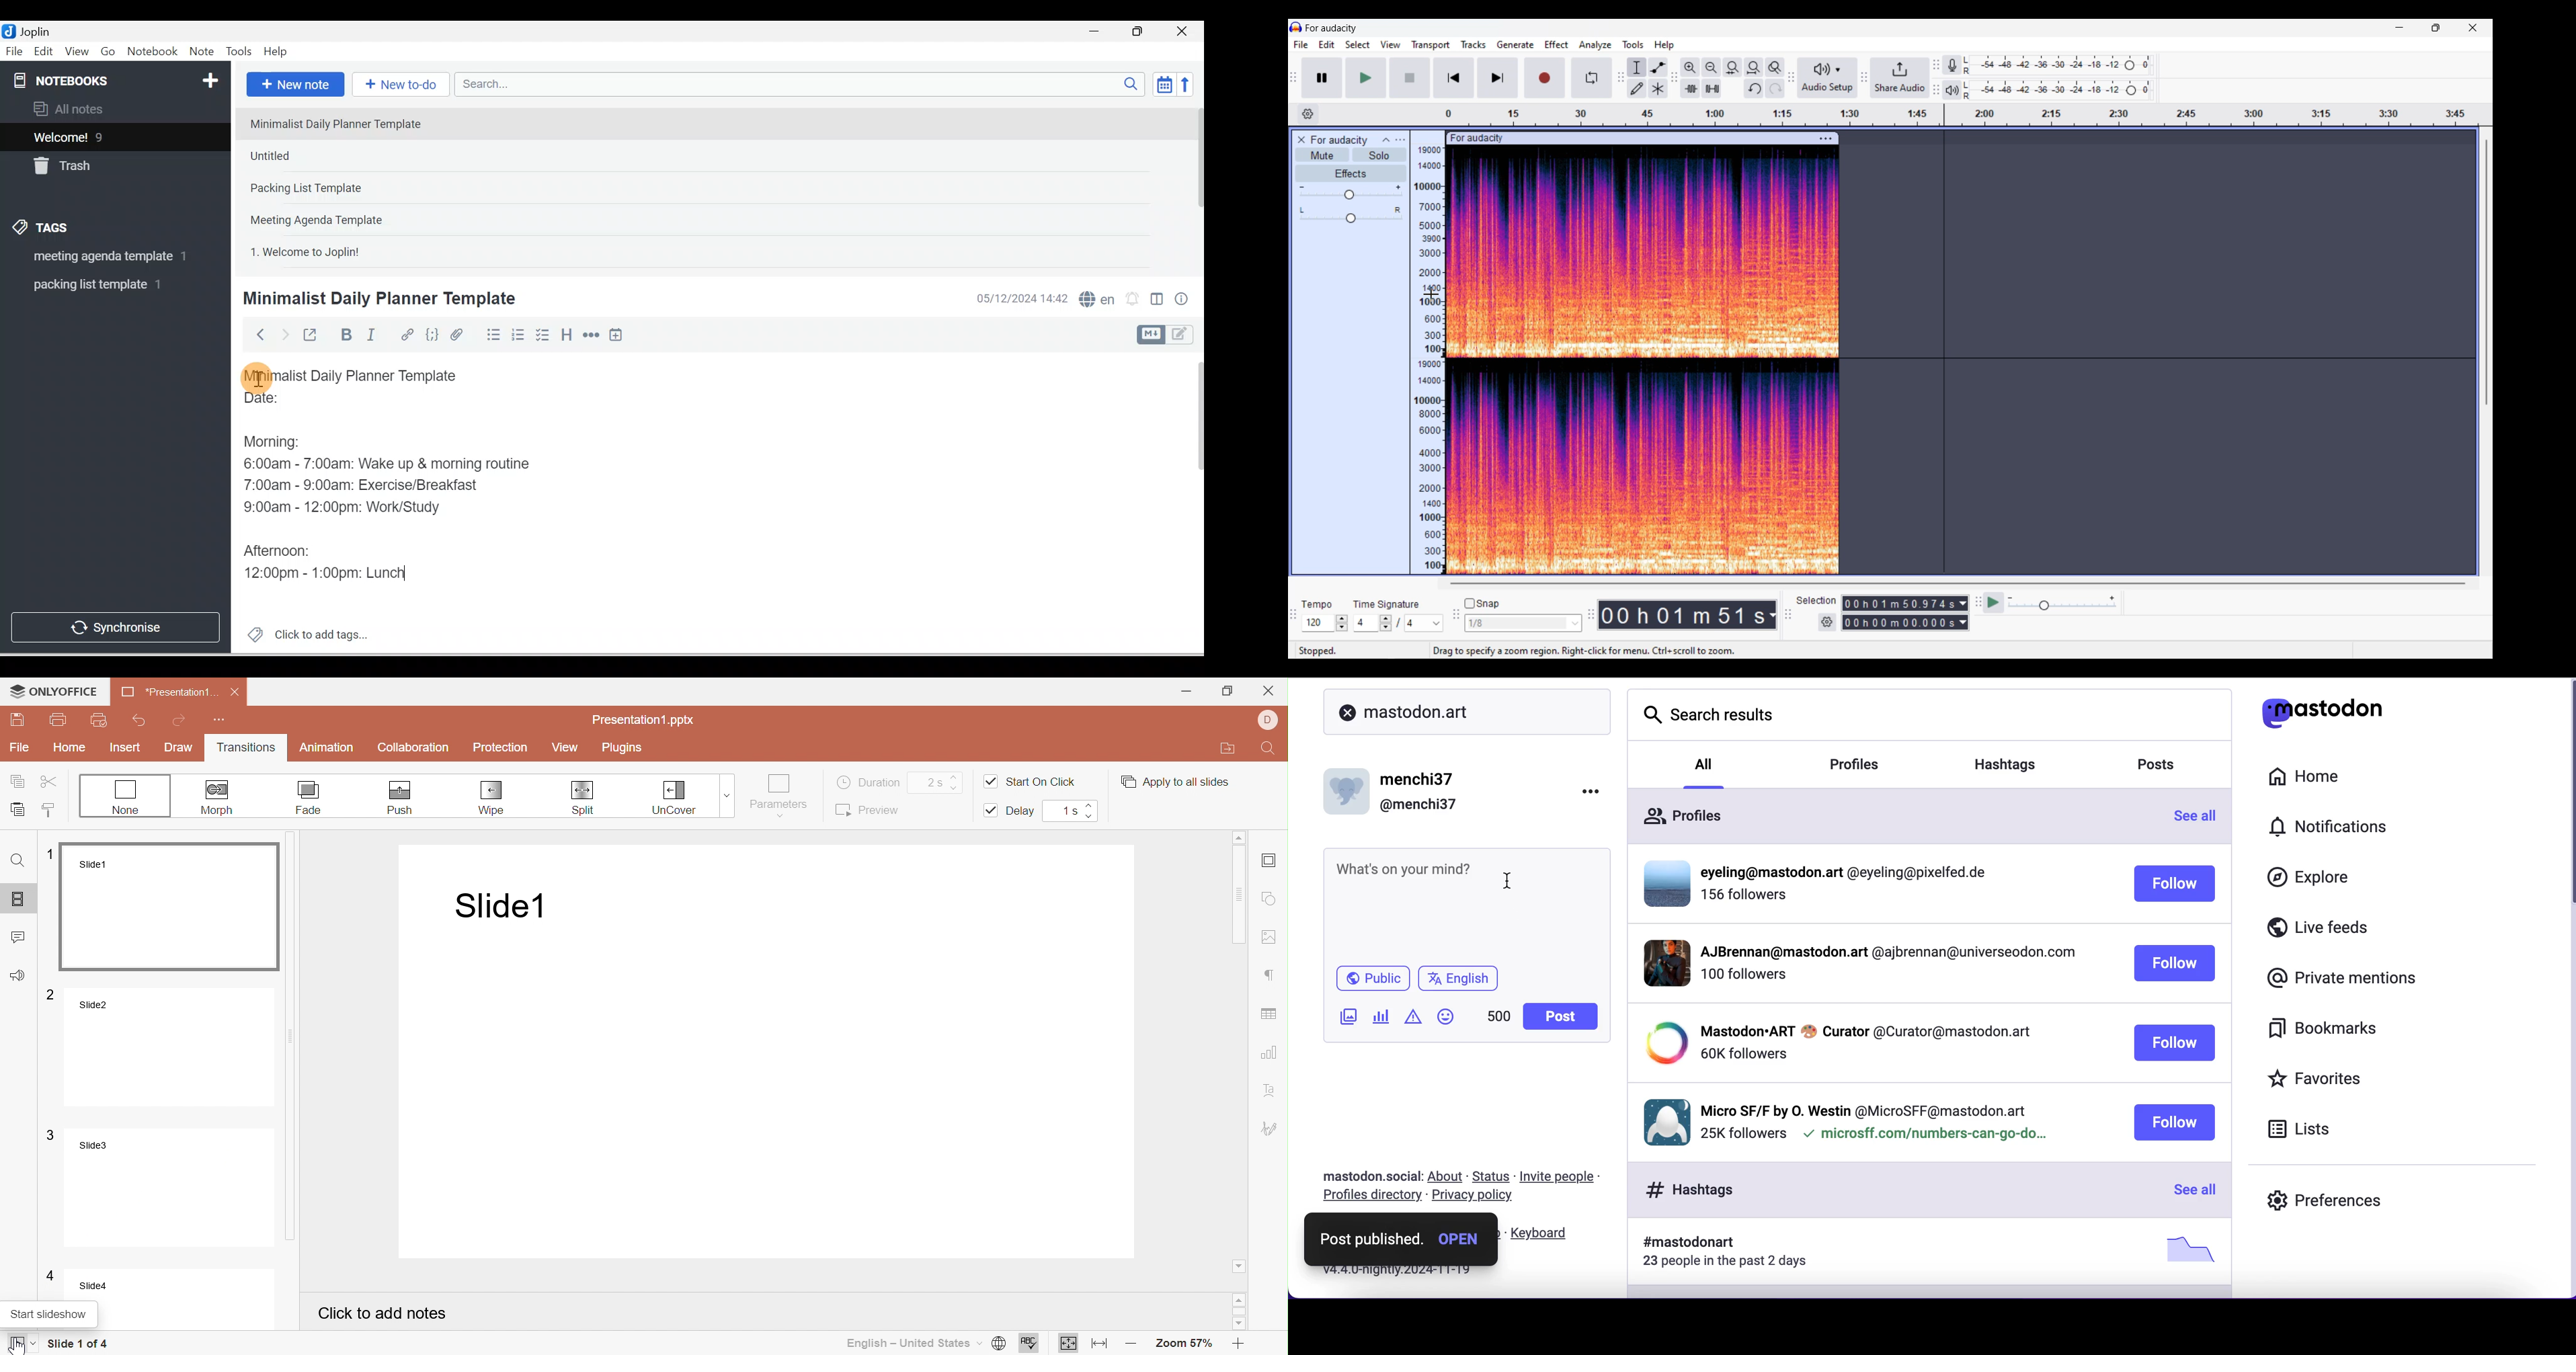  What do you see at coordinates (912, 1344) in the screenshot?
I see `English - United States` at bounding box center [912, 1344].